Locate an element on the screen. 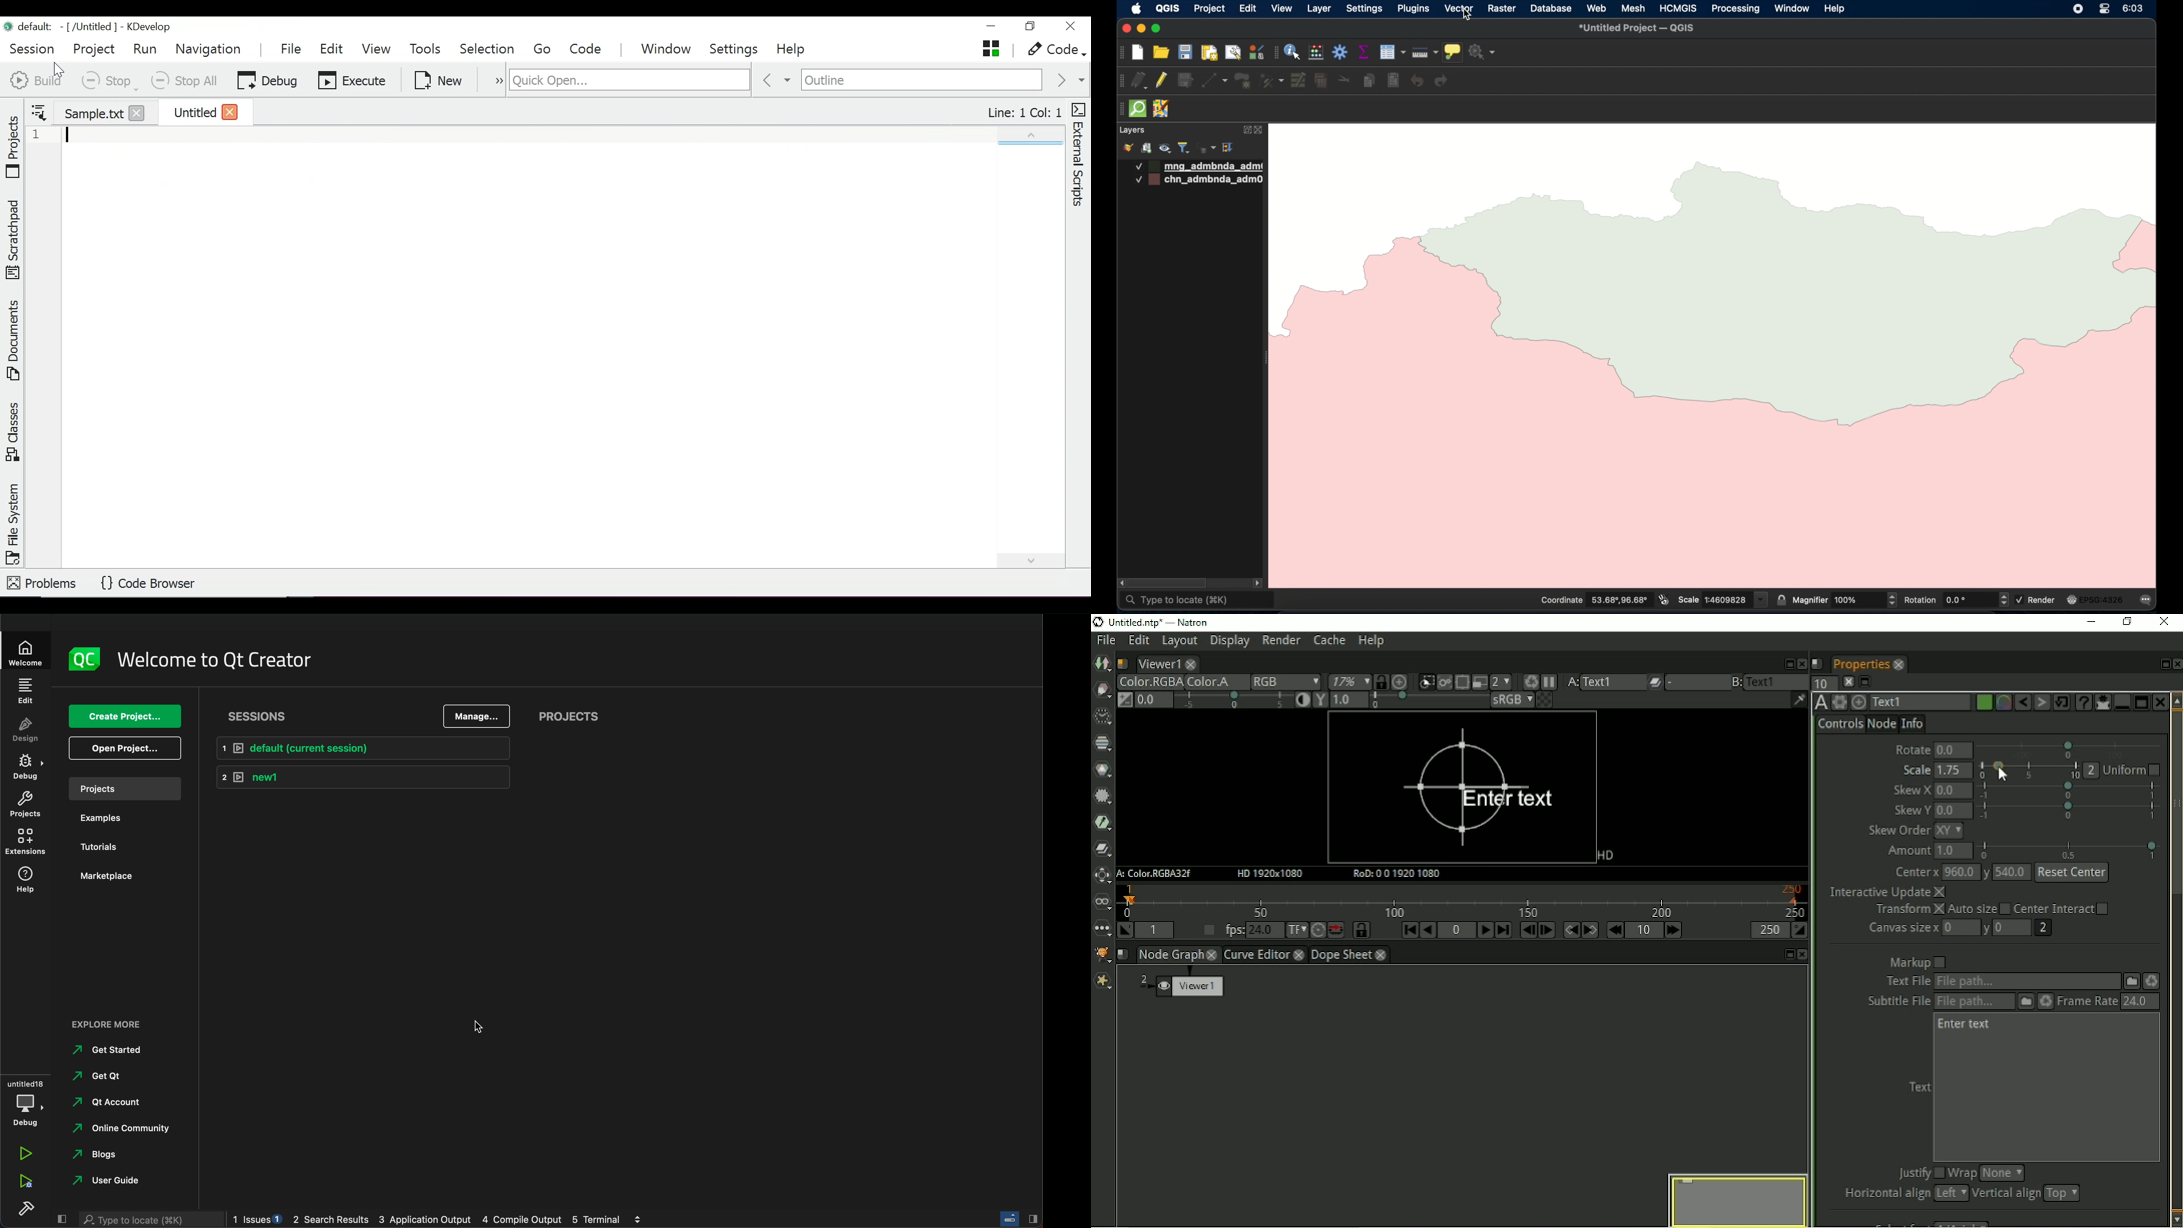 The width and height of the screenshot is (2184, 1232). apple icon is located at coordinates (1137, 9).